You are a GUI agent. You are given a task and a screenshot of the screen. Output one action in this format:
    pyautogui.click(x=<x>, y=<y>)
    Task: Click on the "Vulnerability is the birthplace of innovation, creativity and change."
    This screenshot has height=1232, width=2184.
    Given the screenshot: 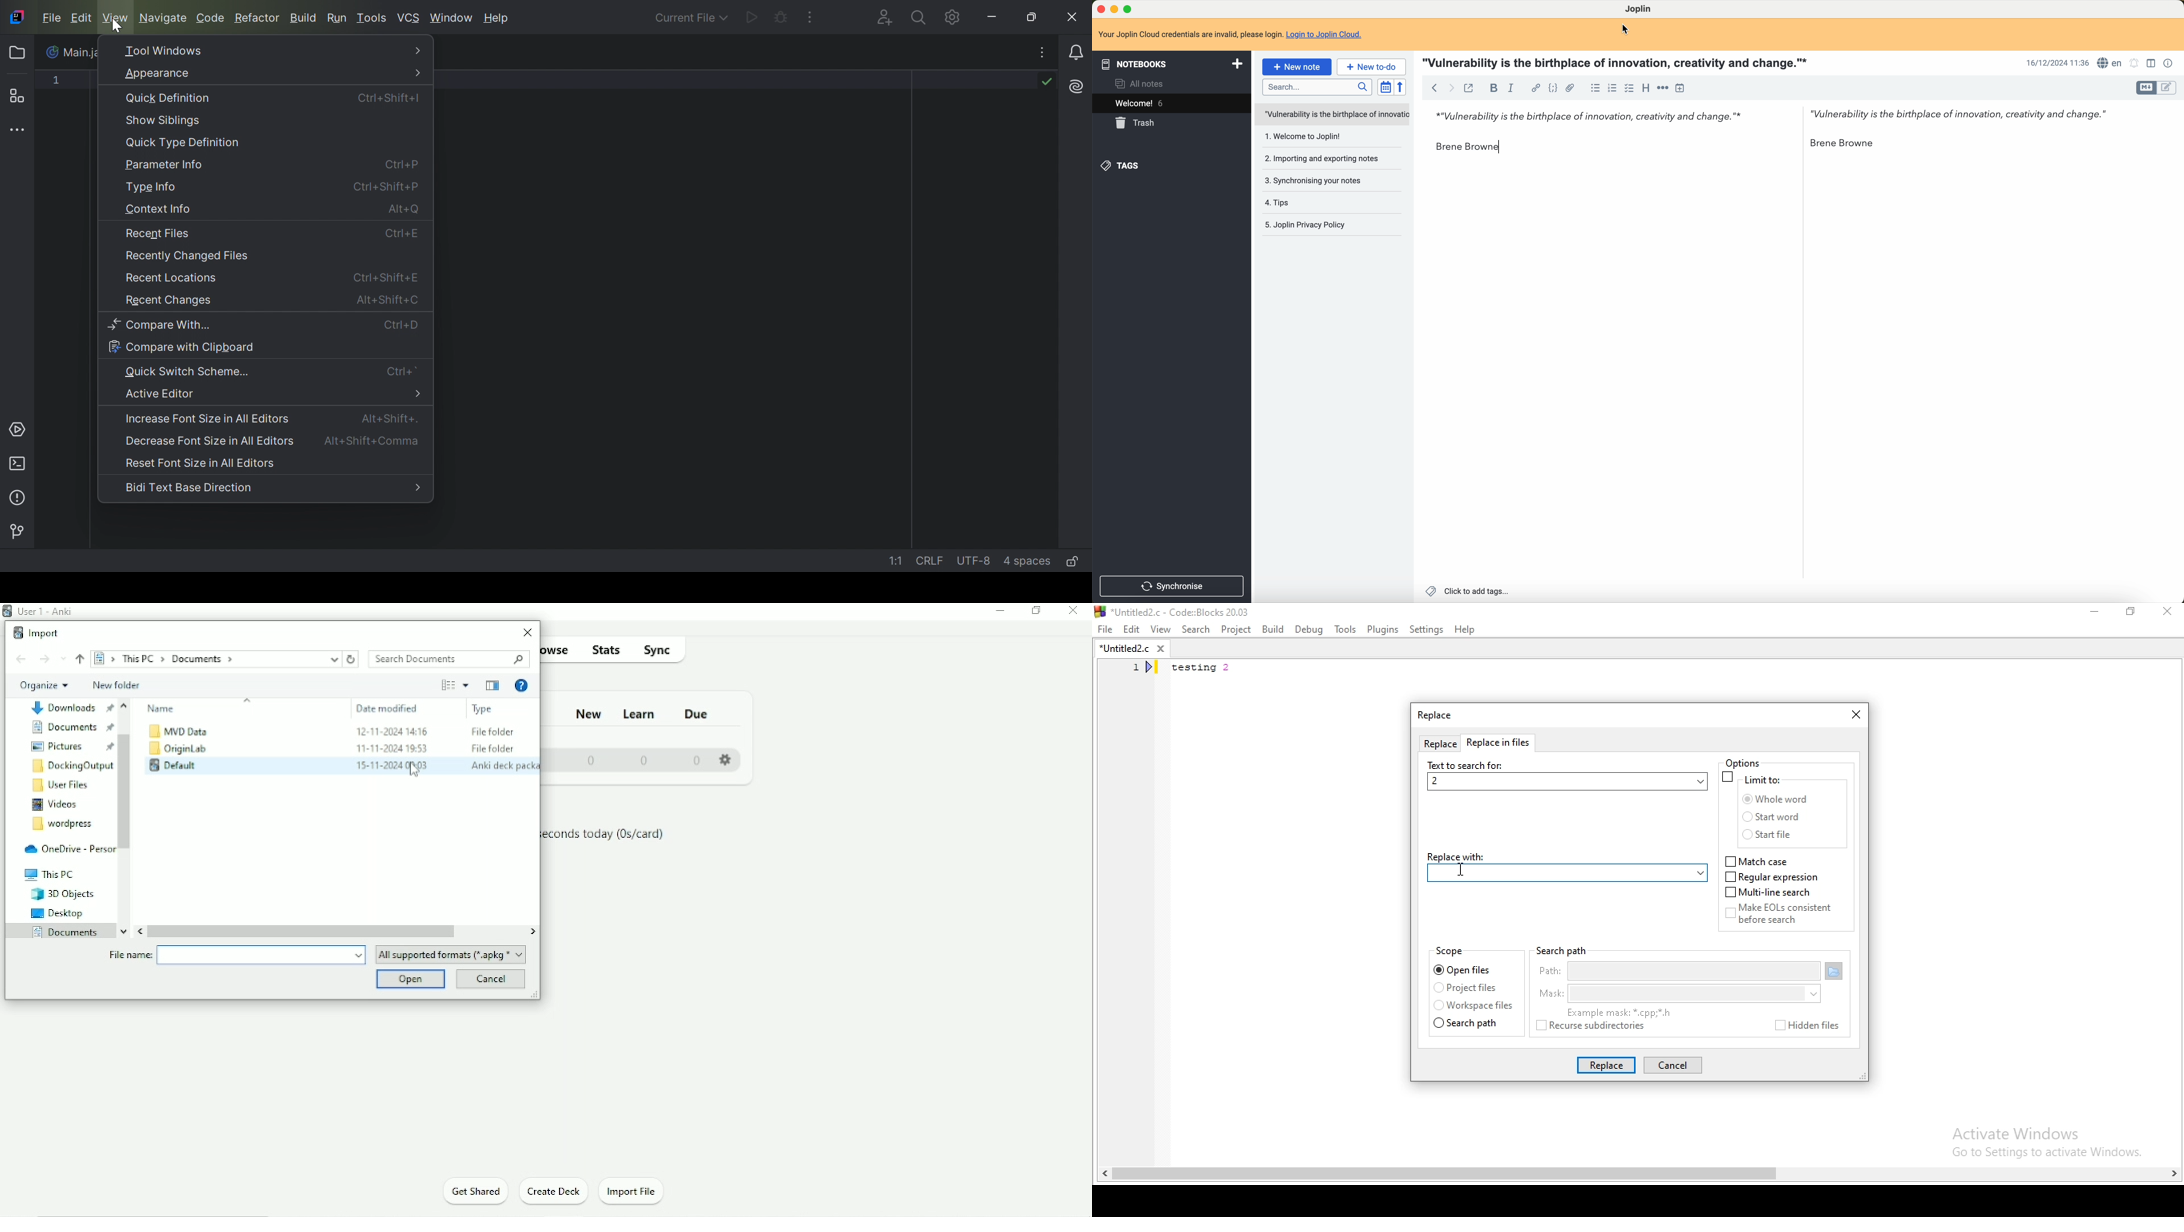 What is the action you would take?
    pyautogui.click(x=1964, y=117)
    